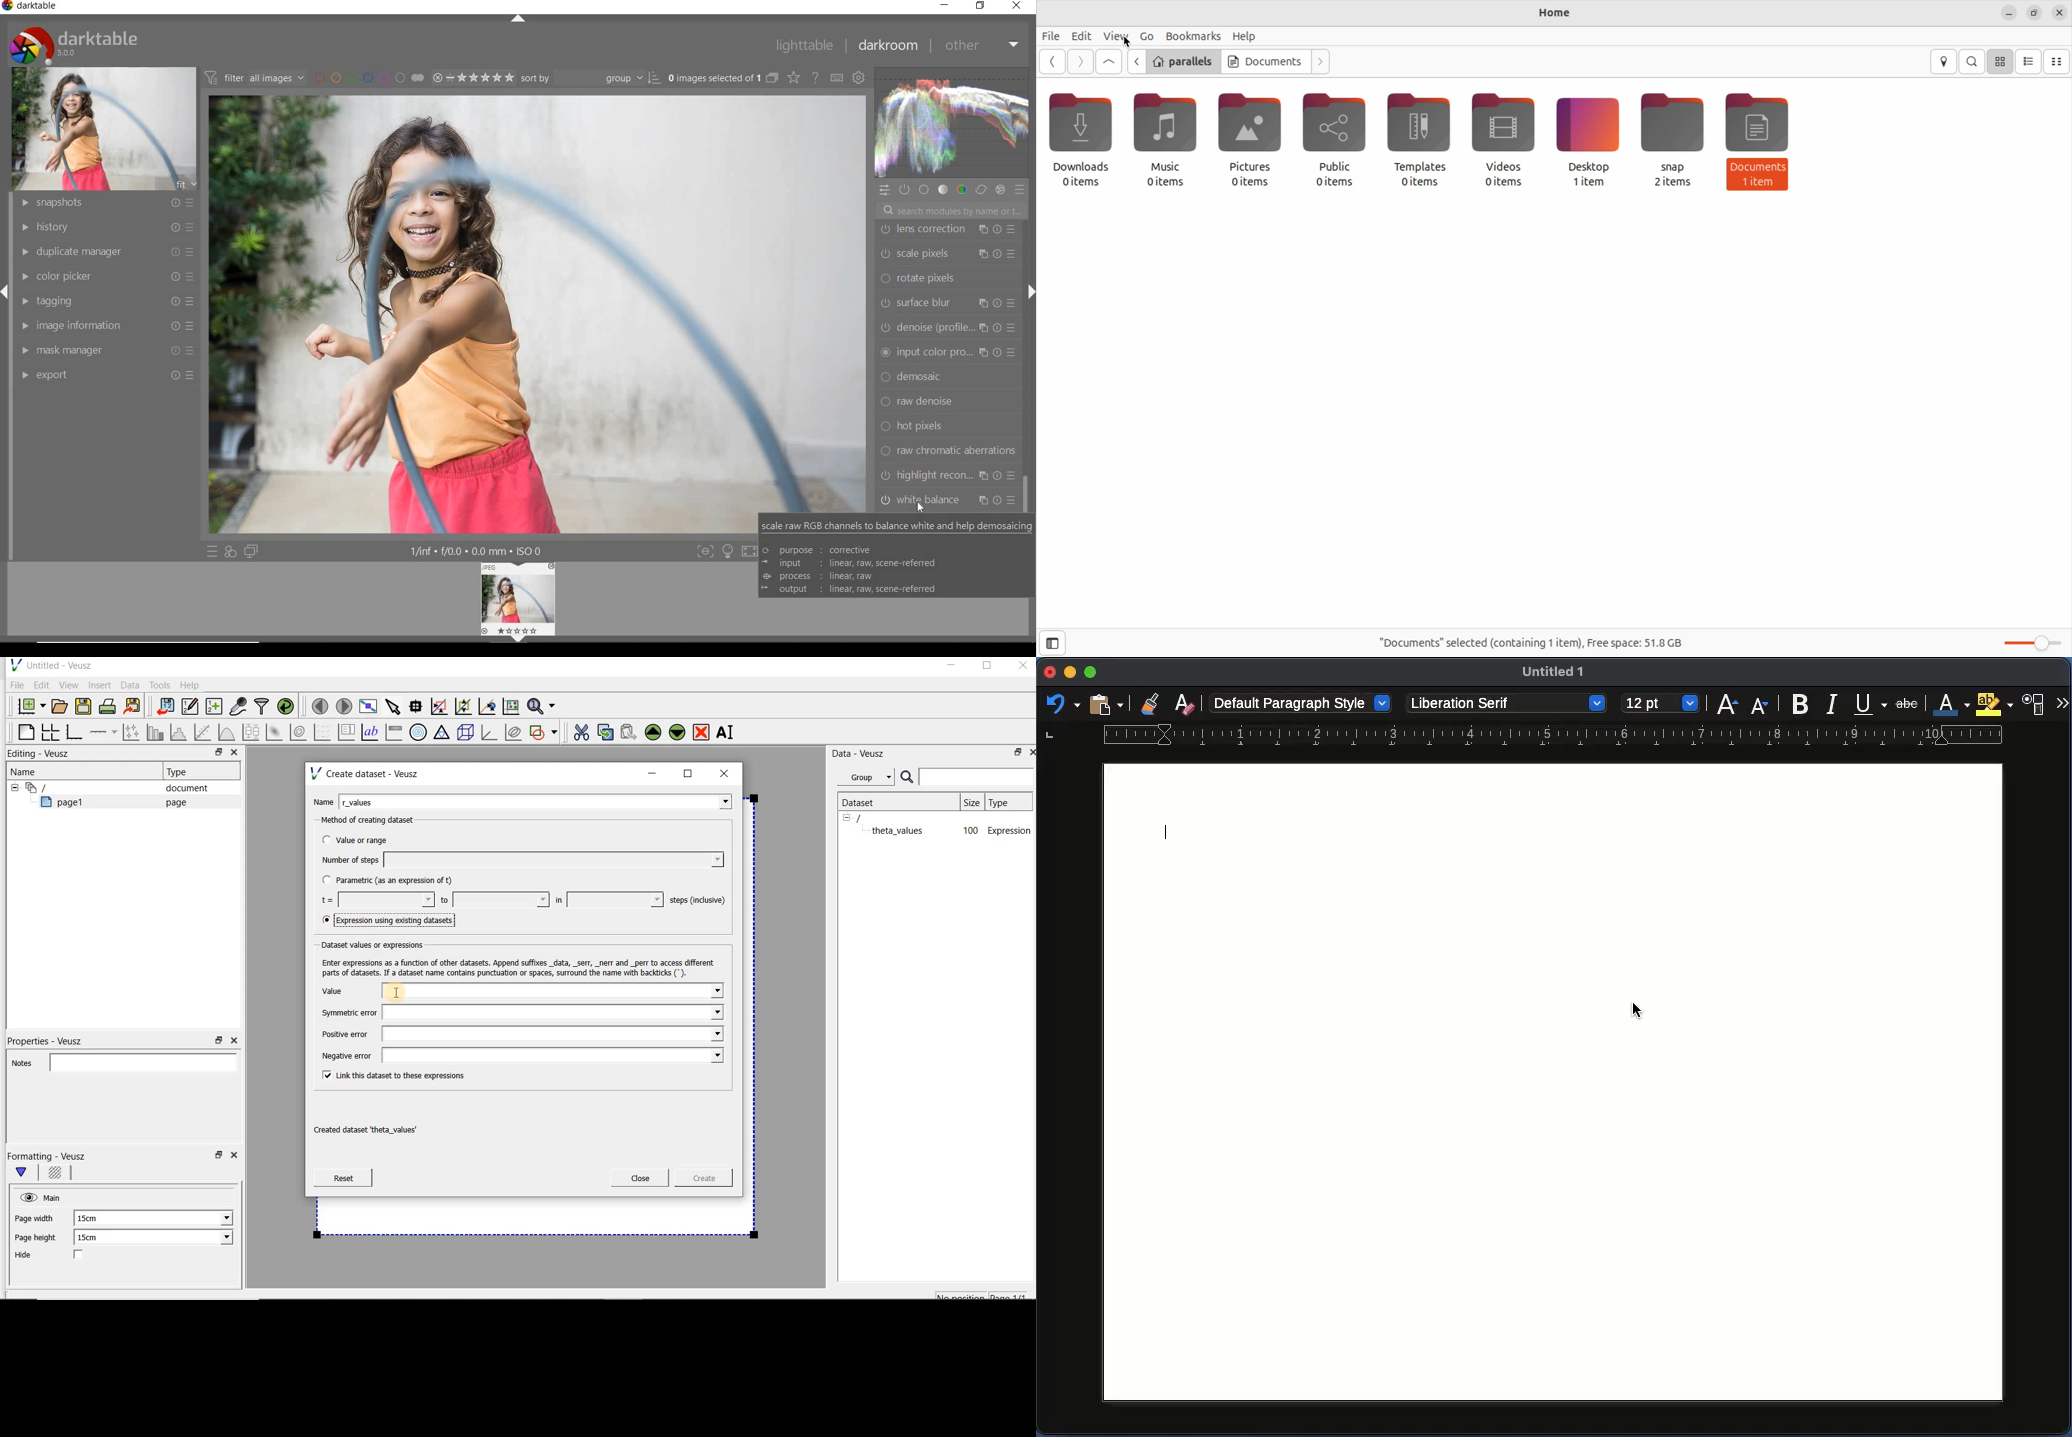 The image size is (2072, 1456). Describe the element at coordinates (652, 774) in the screenshot. I see `minimize` at that location.